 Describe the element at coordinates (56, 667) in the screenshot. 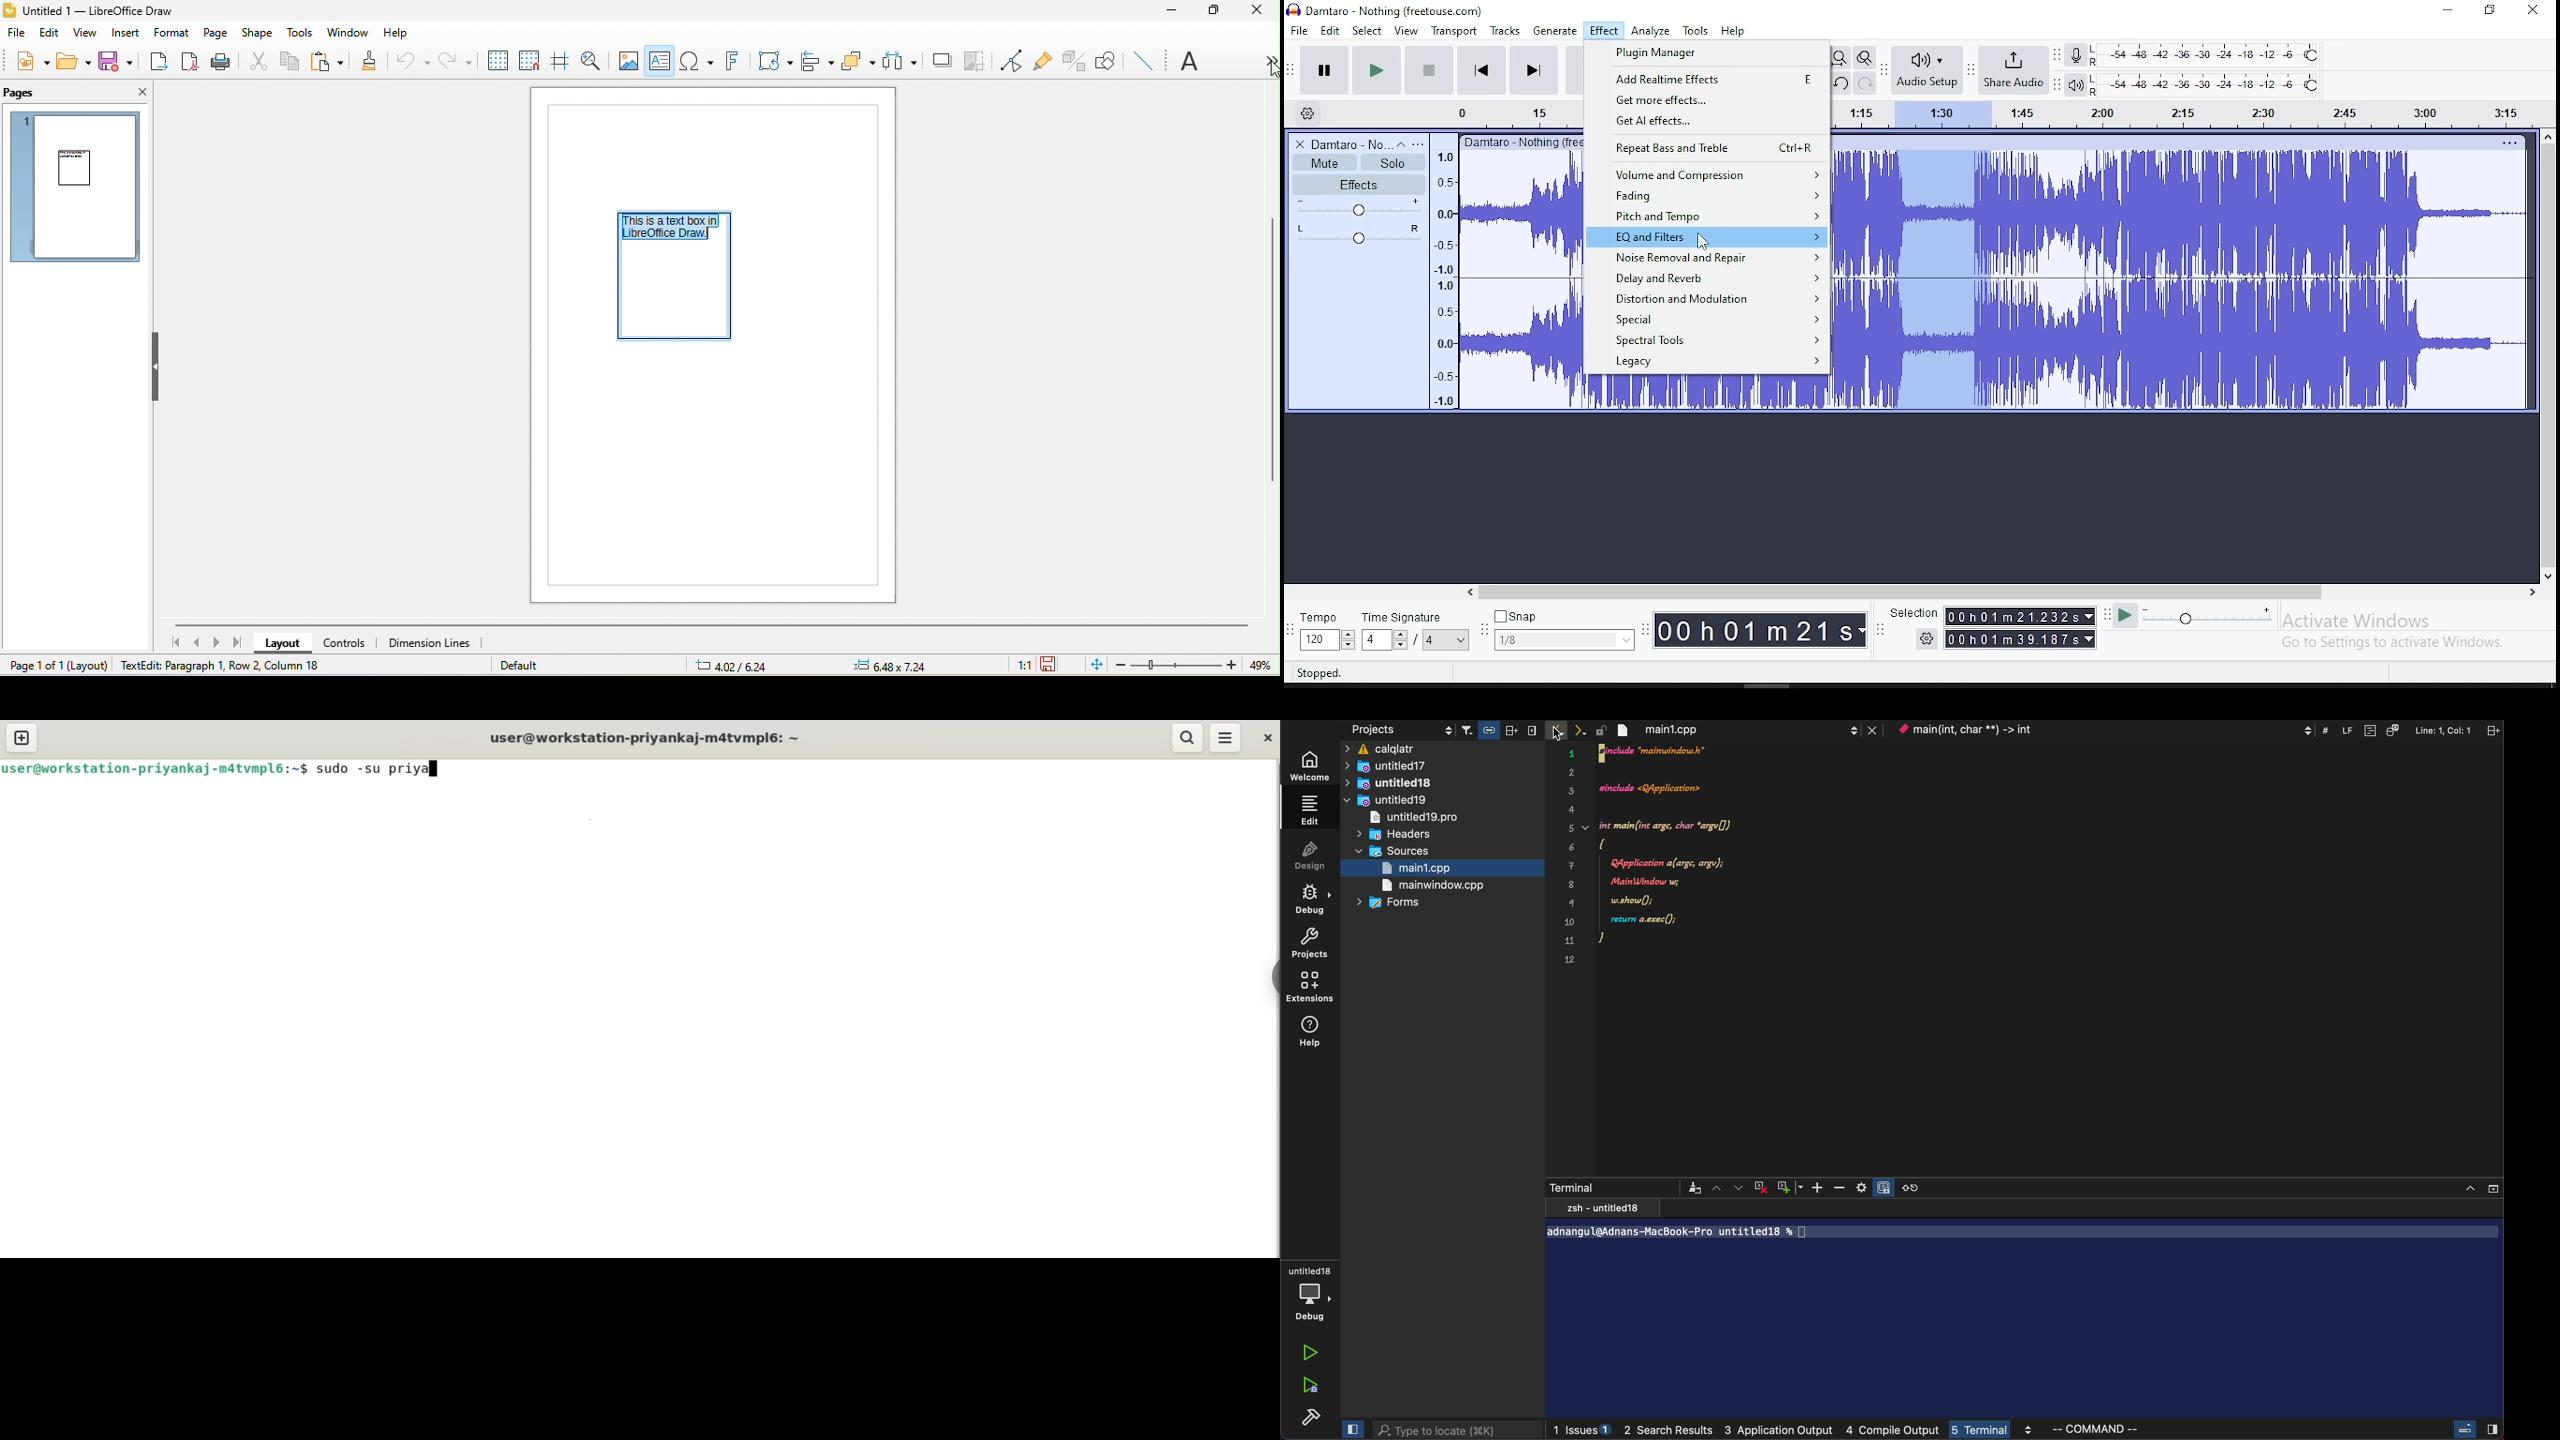

I see `page 1 of 1` at that location.